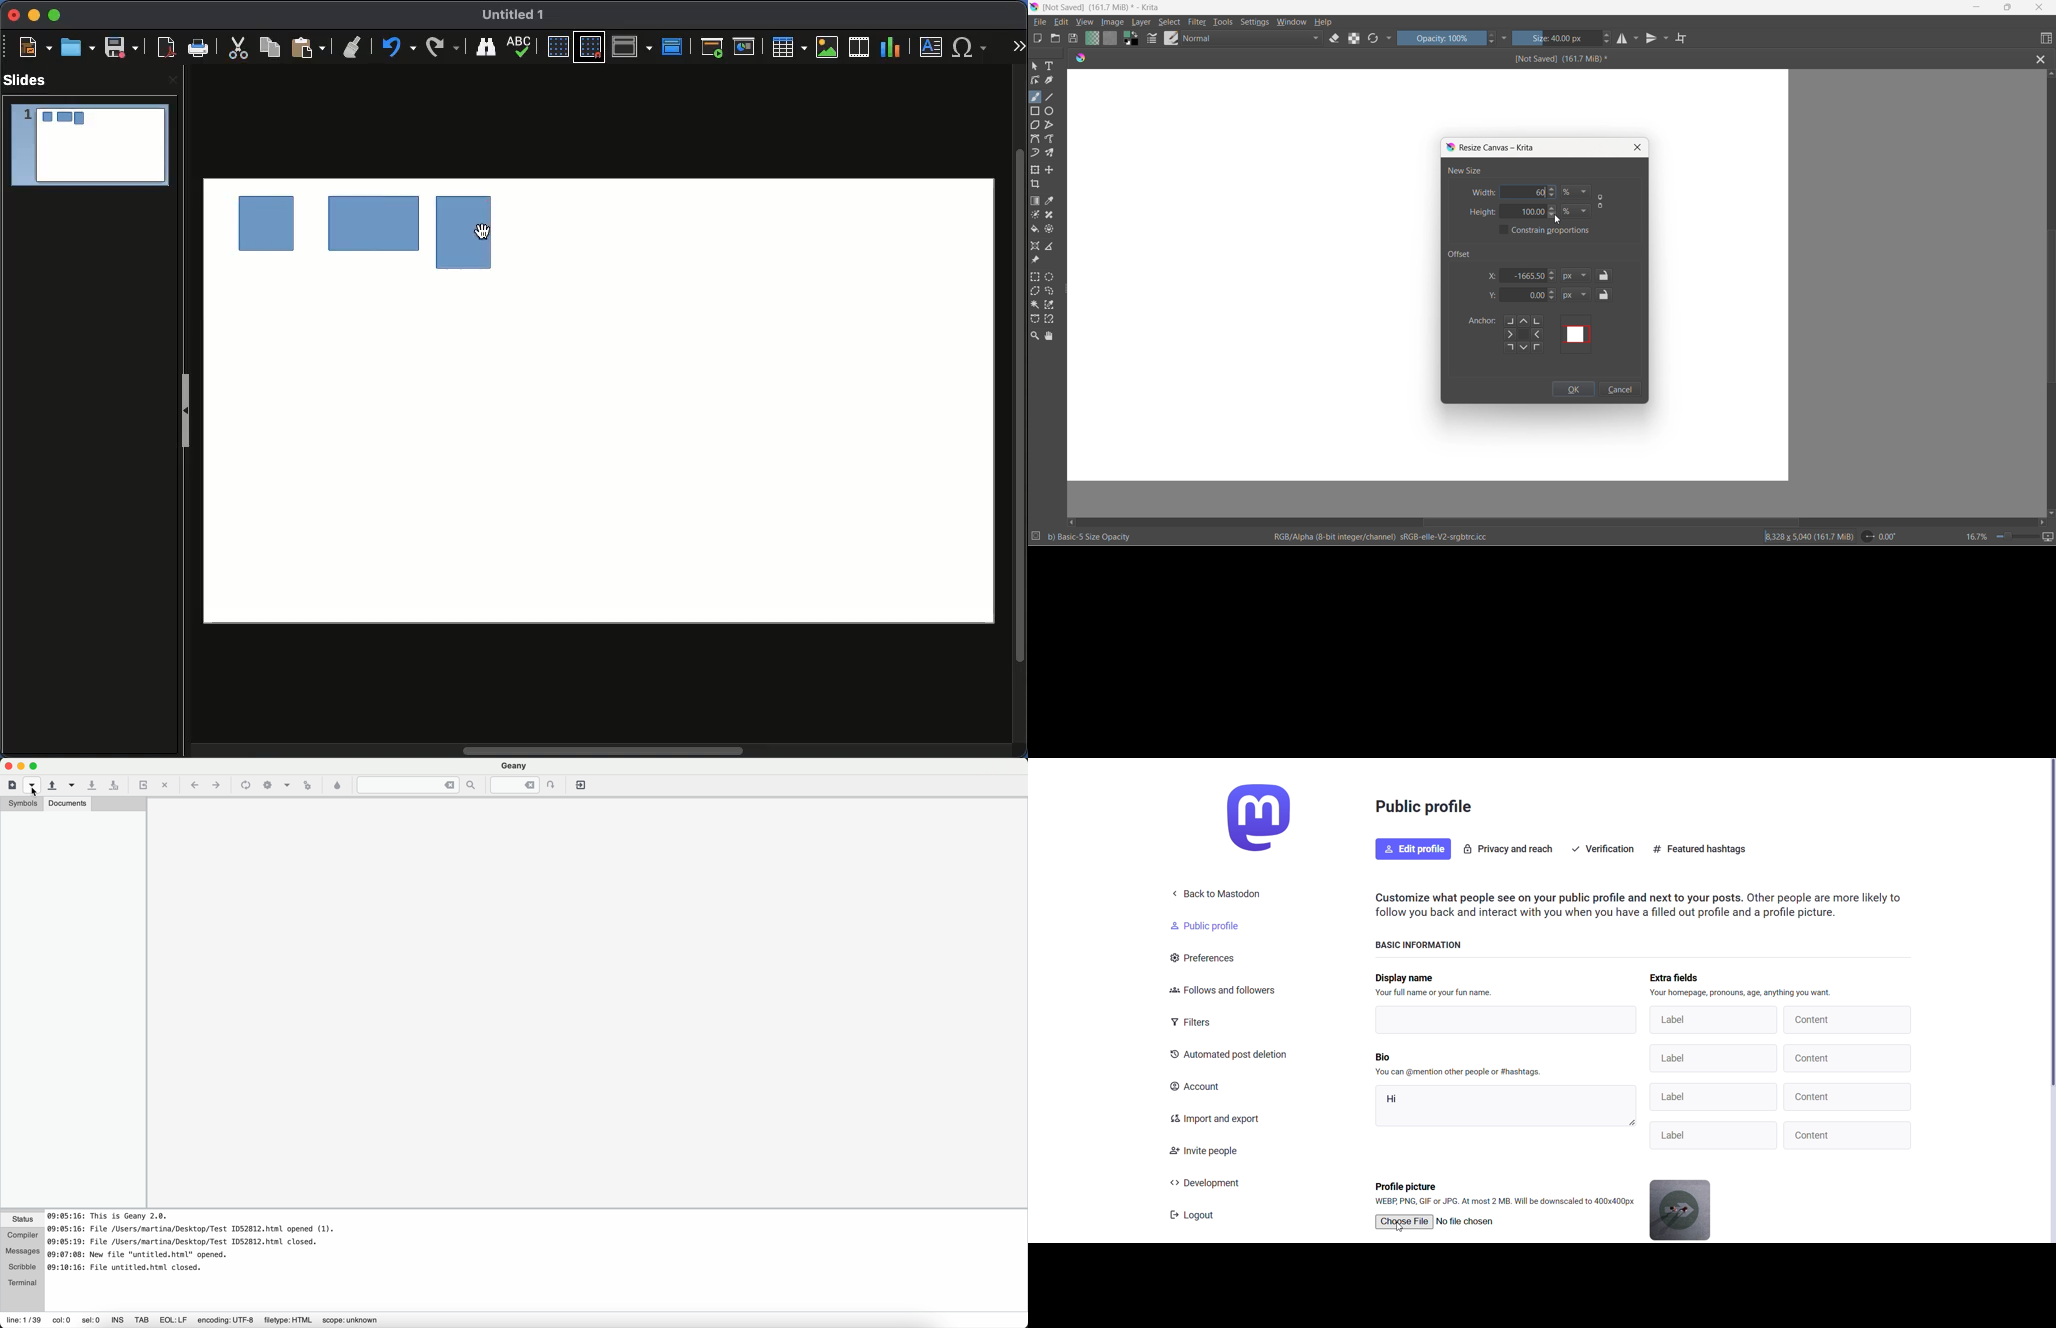 The image size is (2072, 1344). I want to click on Paste, so click(306, 48).